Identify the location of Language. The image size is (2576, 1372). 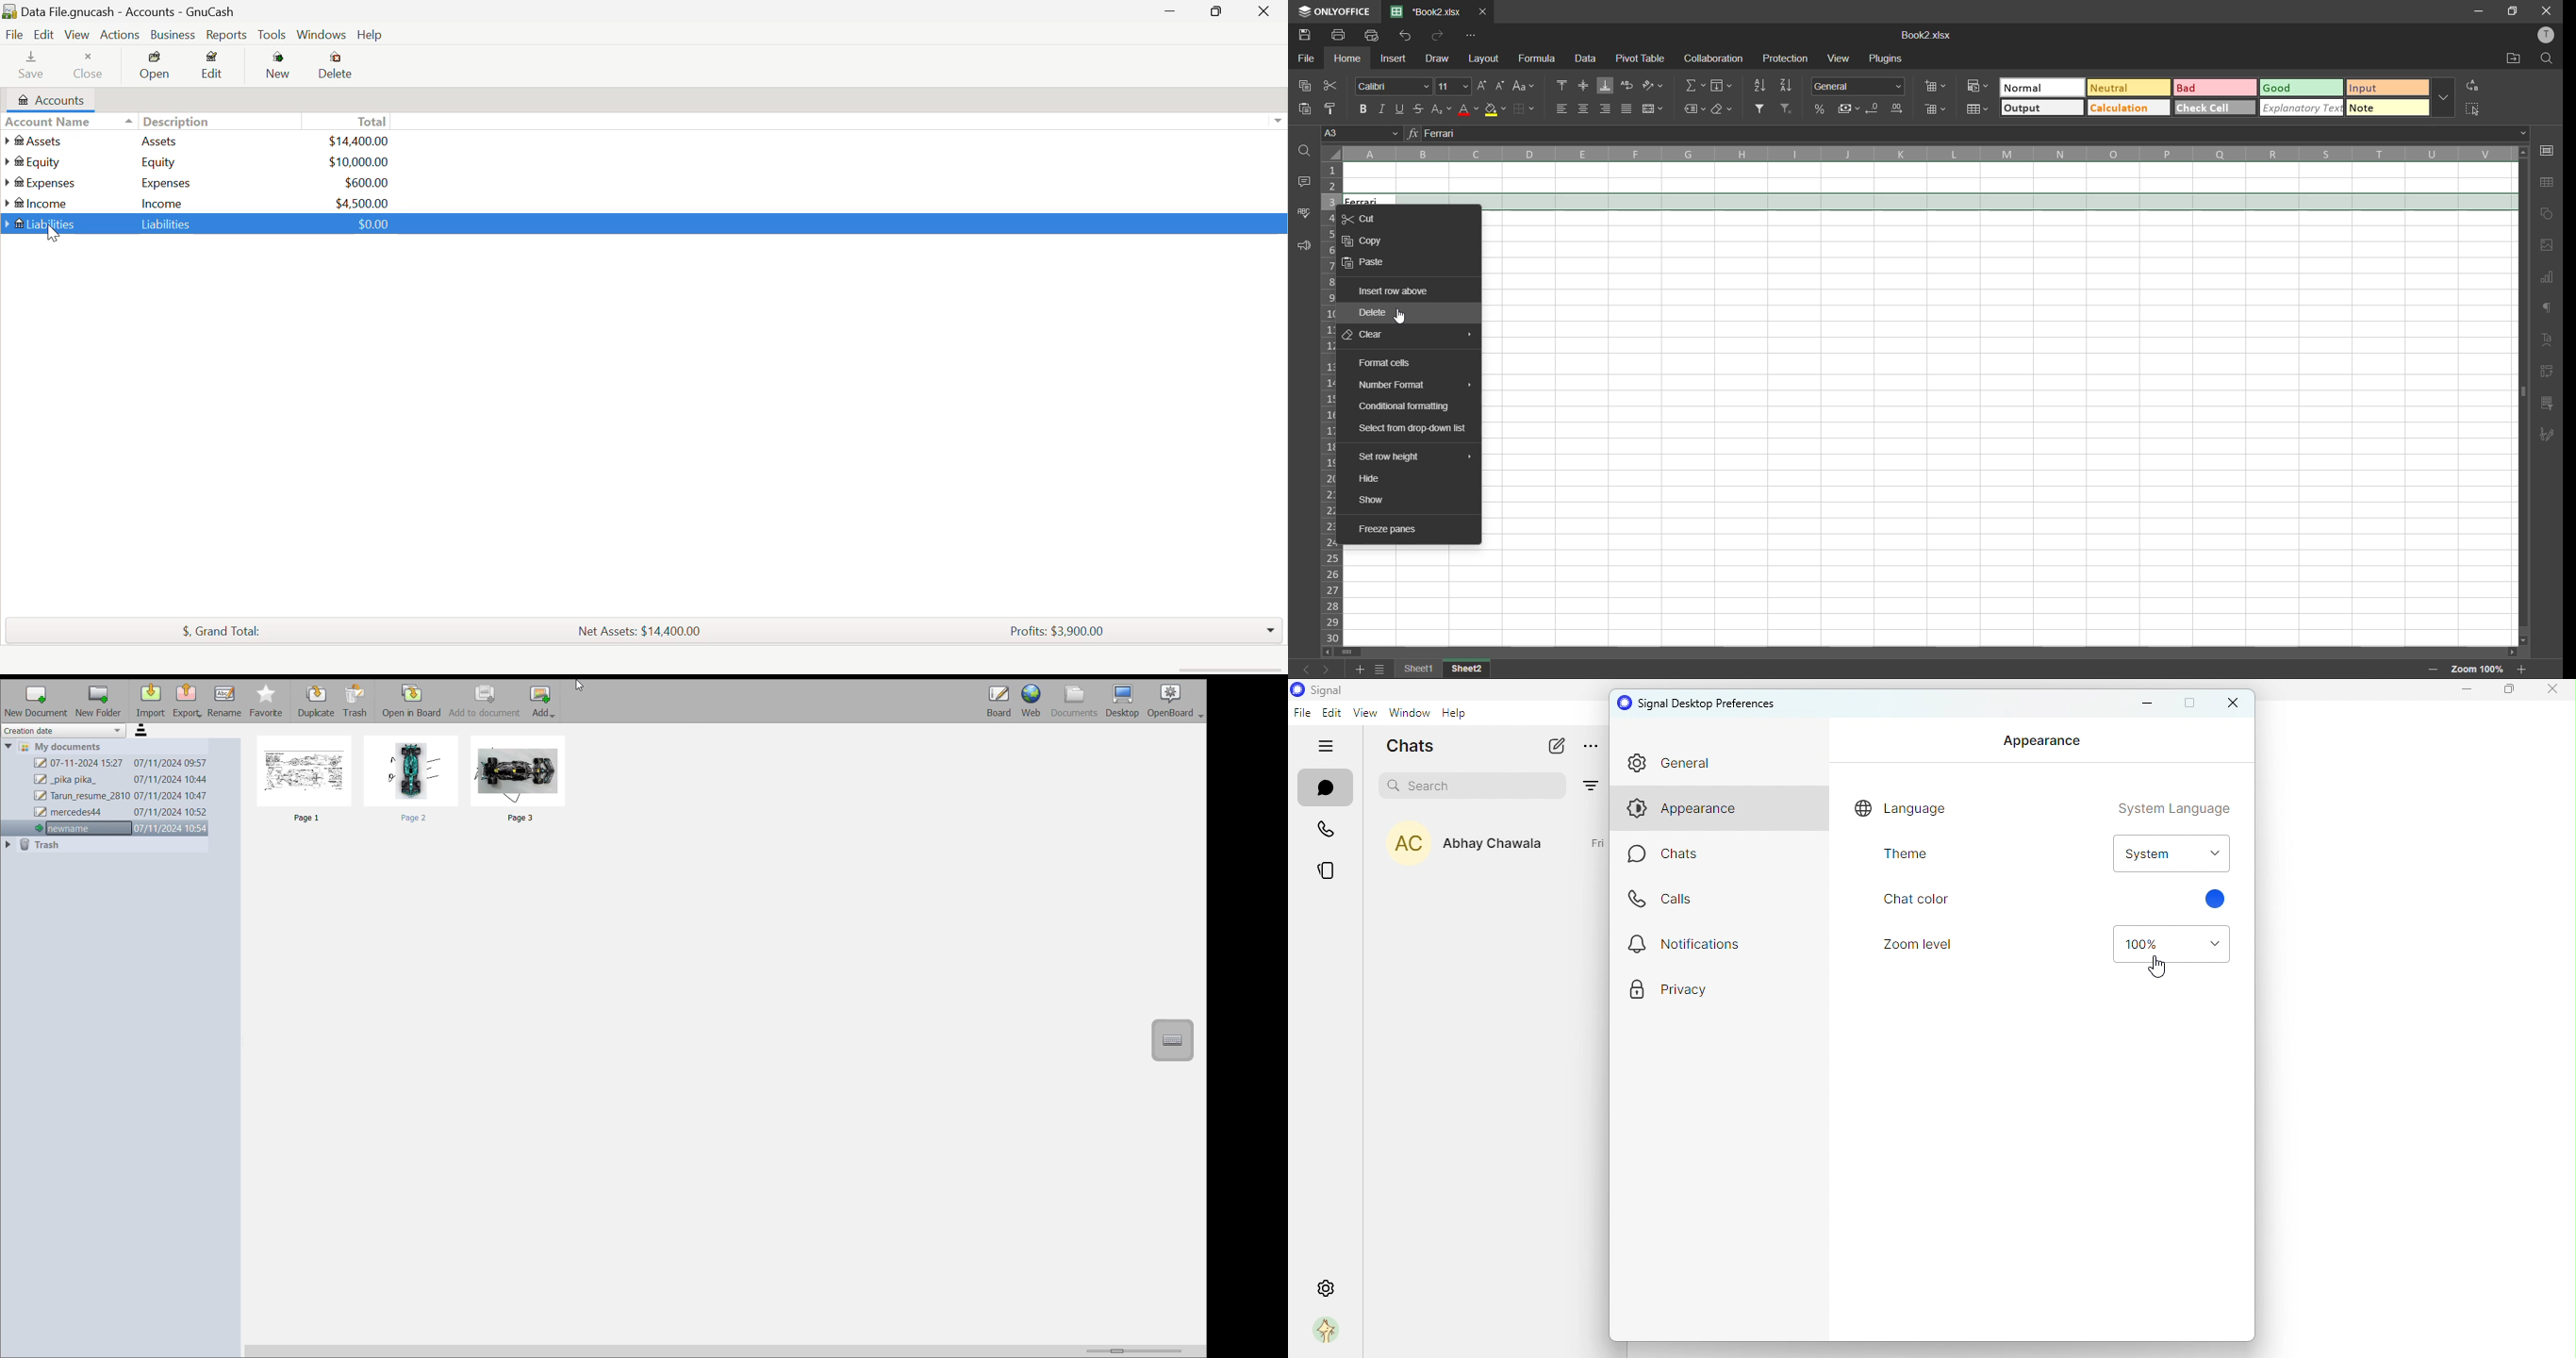
(2039, 809).